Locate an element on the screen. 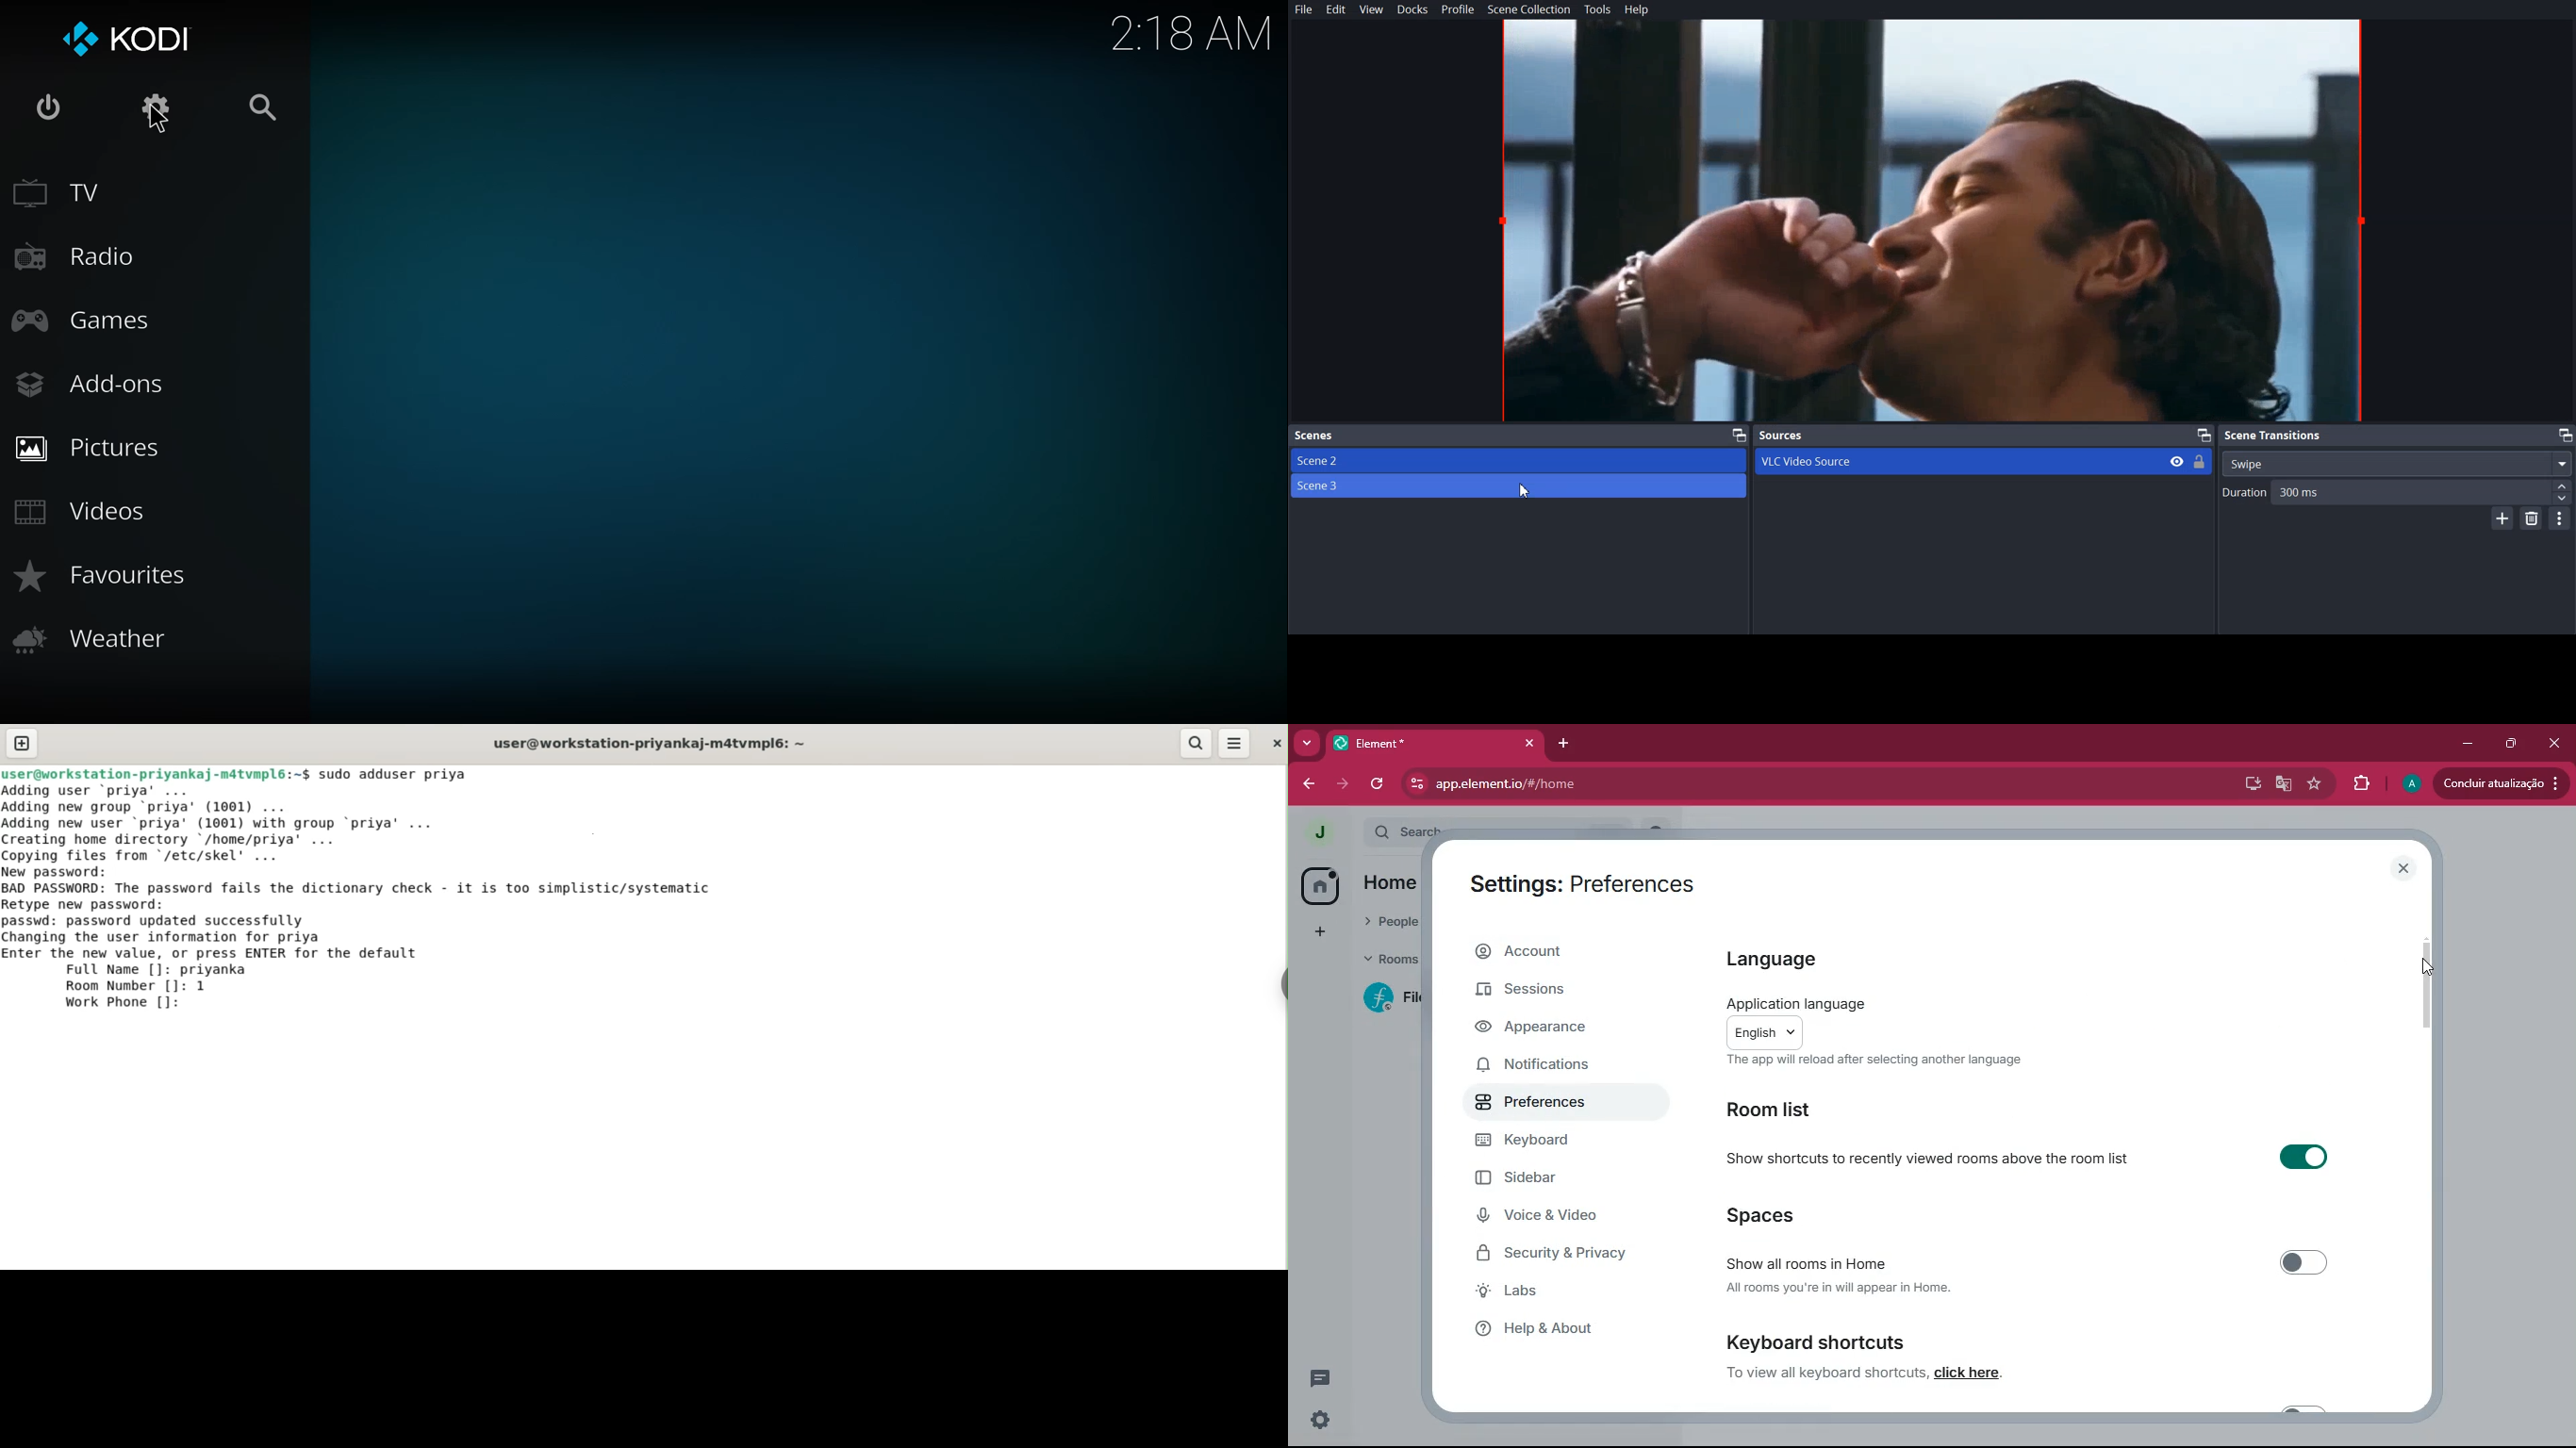 Image resolution: width=2576 pixels, height=1456 pixels. more is located at coordinates (1306, 743).